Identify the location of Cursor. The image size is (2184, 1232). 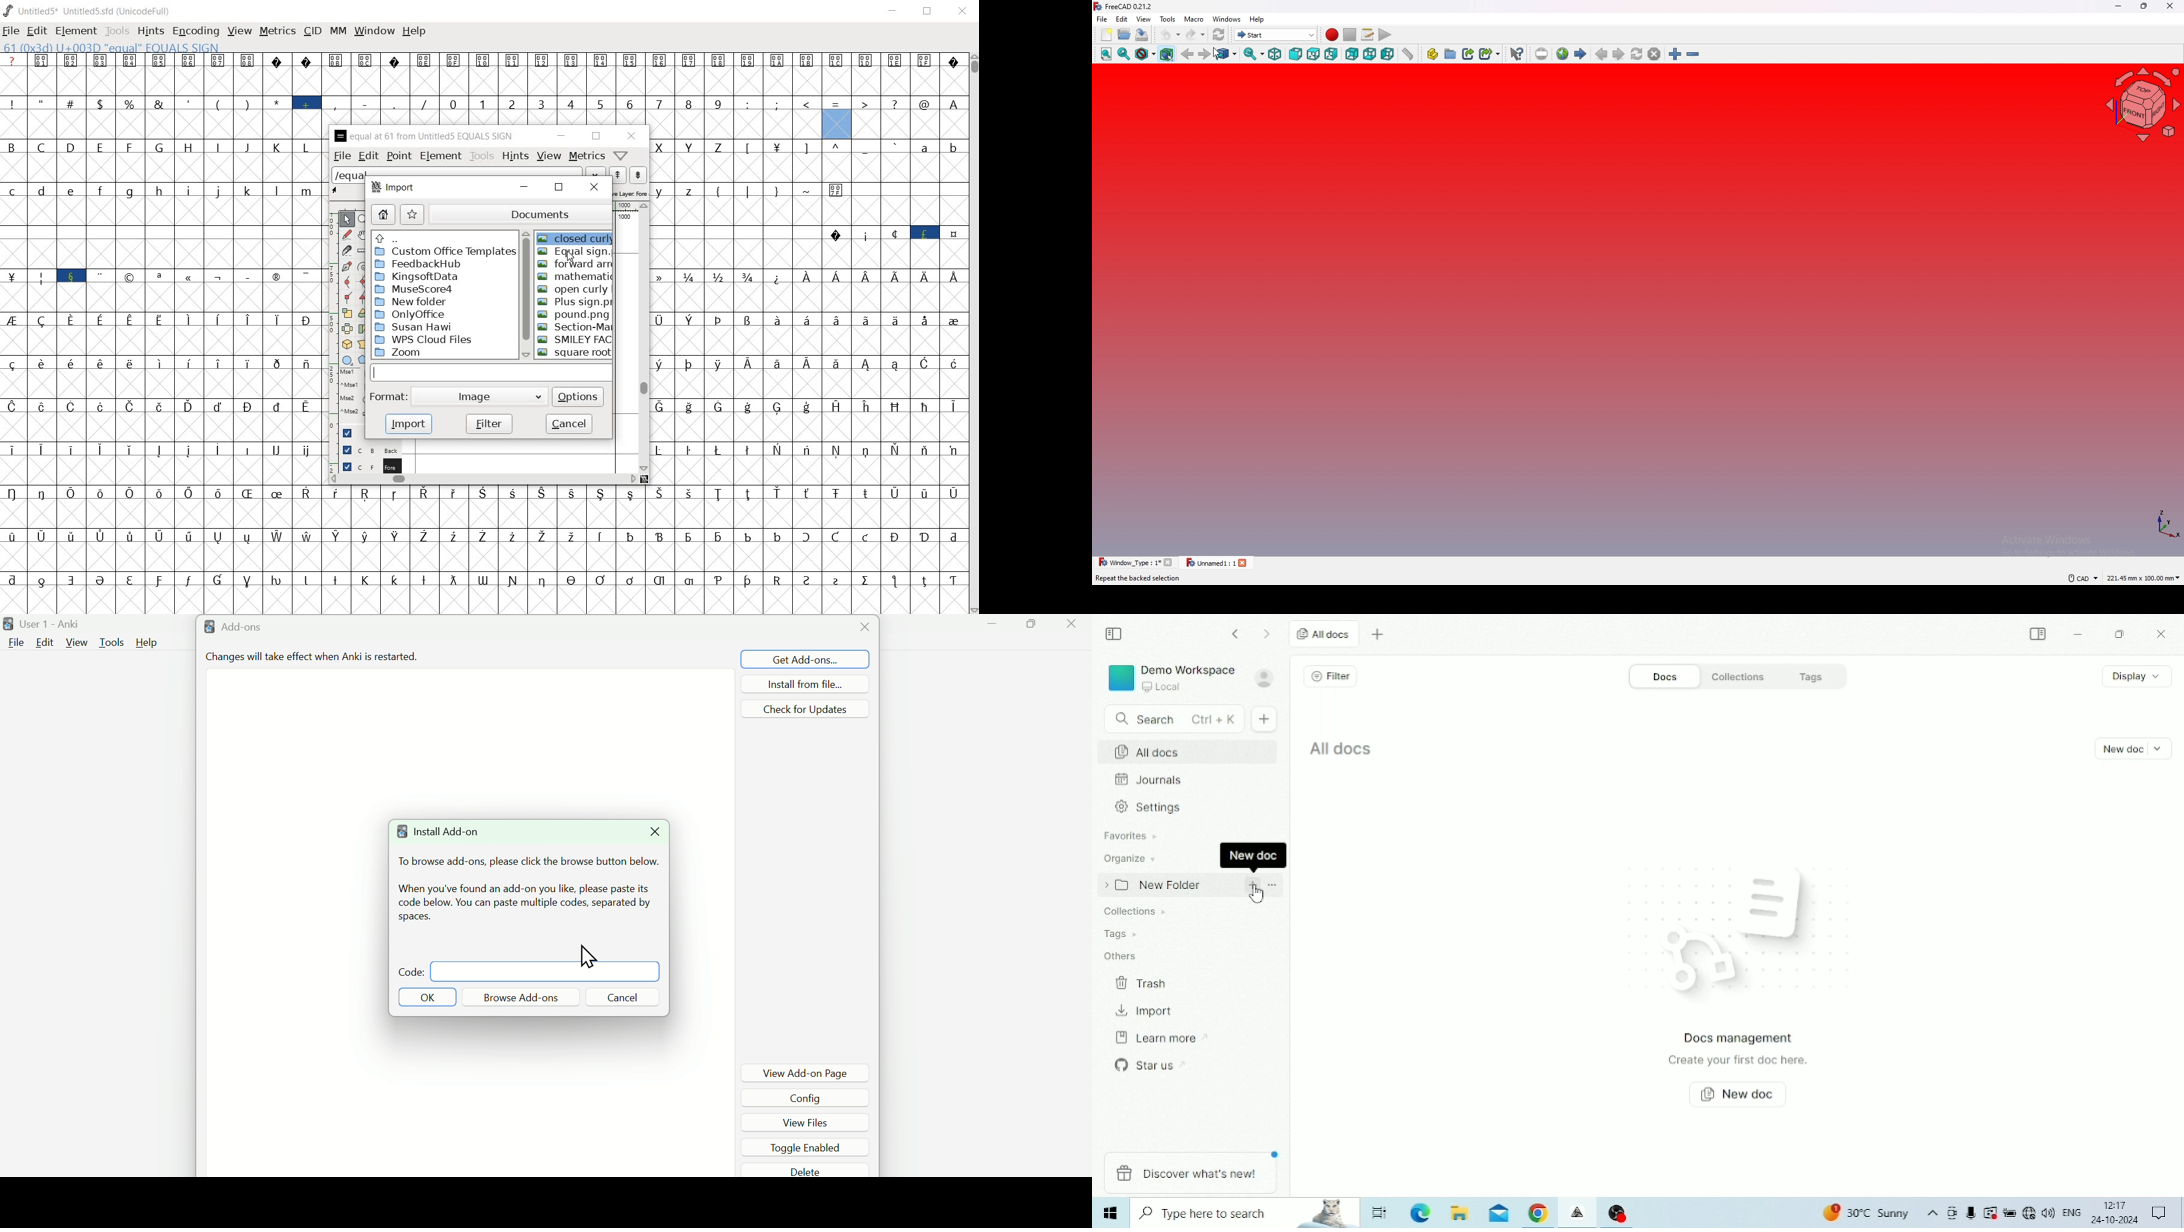
(581, 956).